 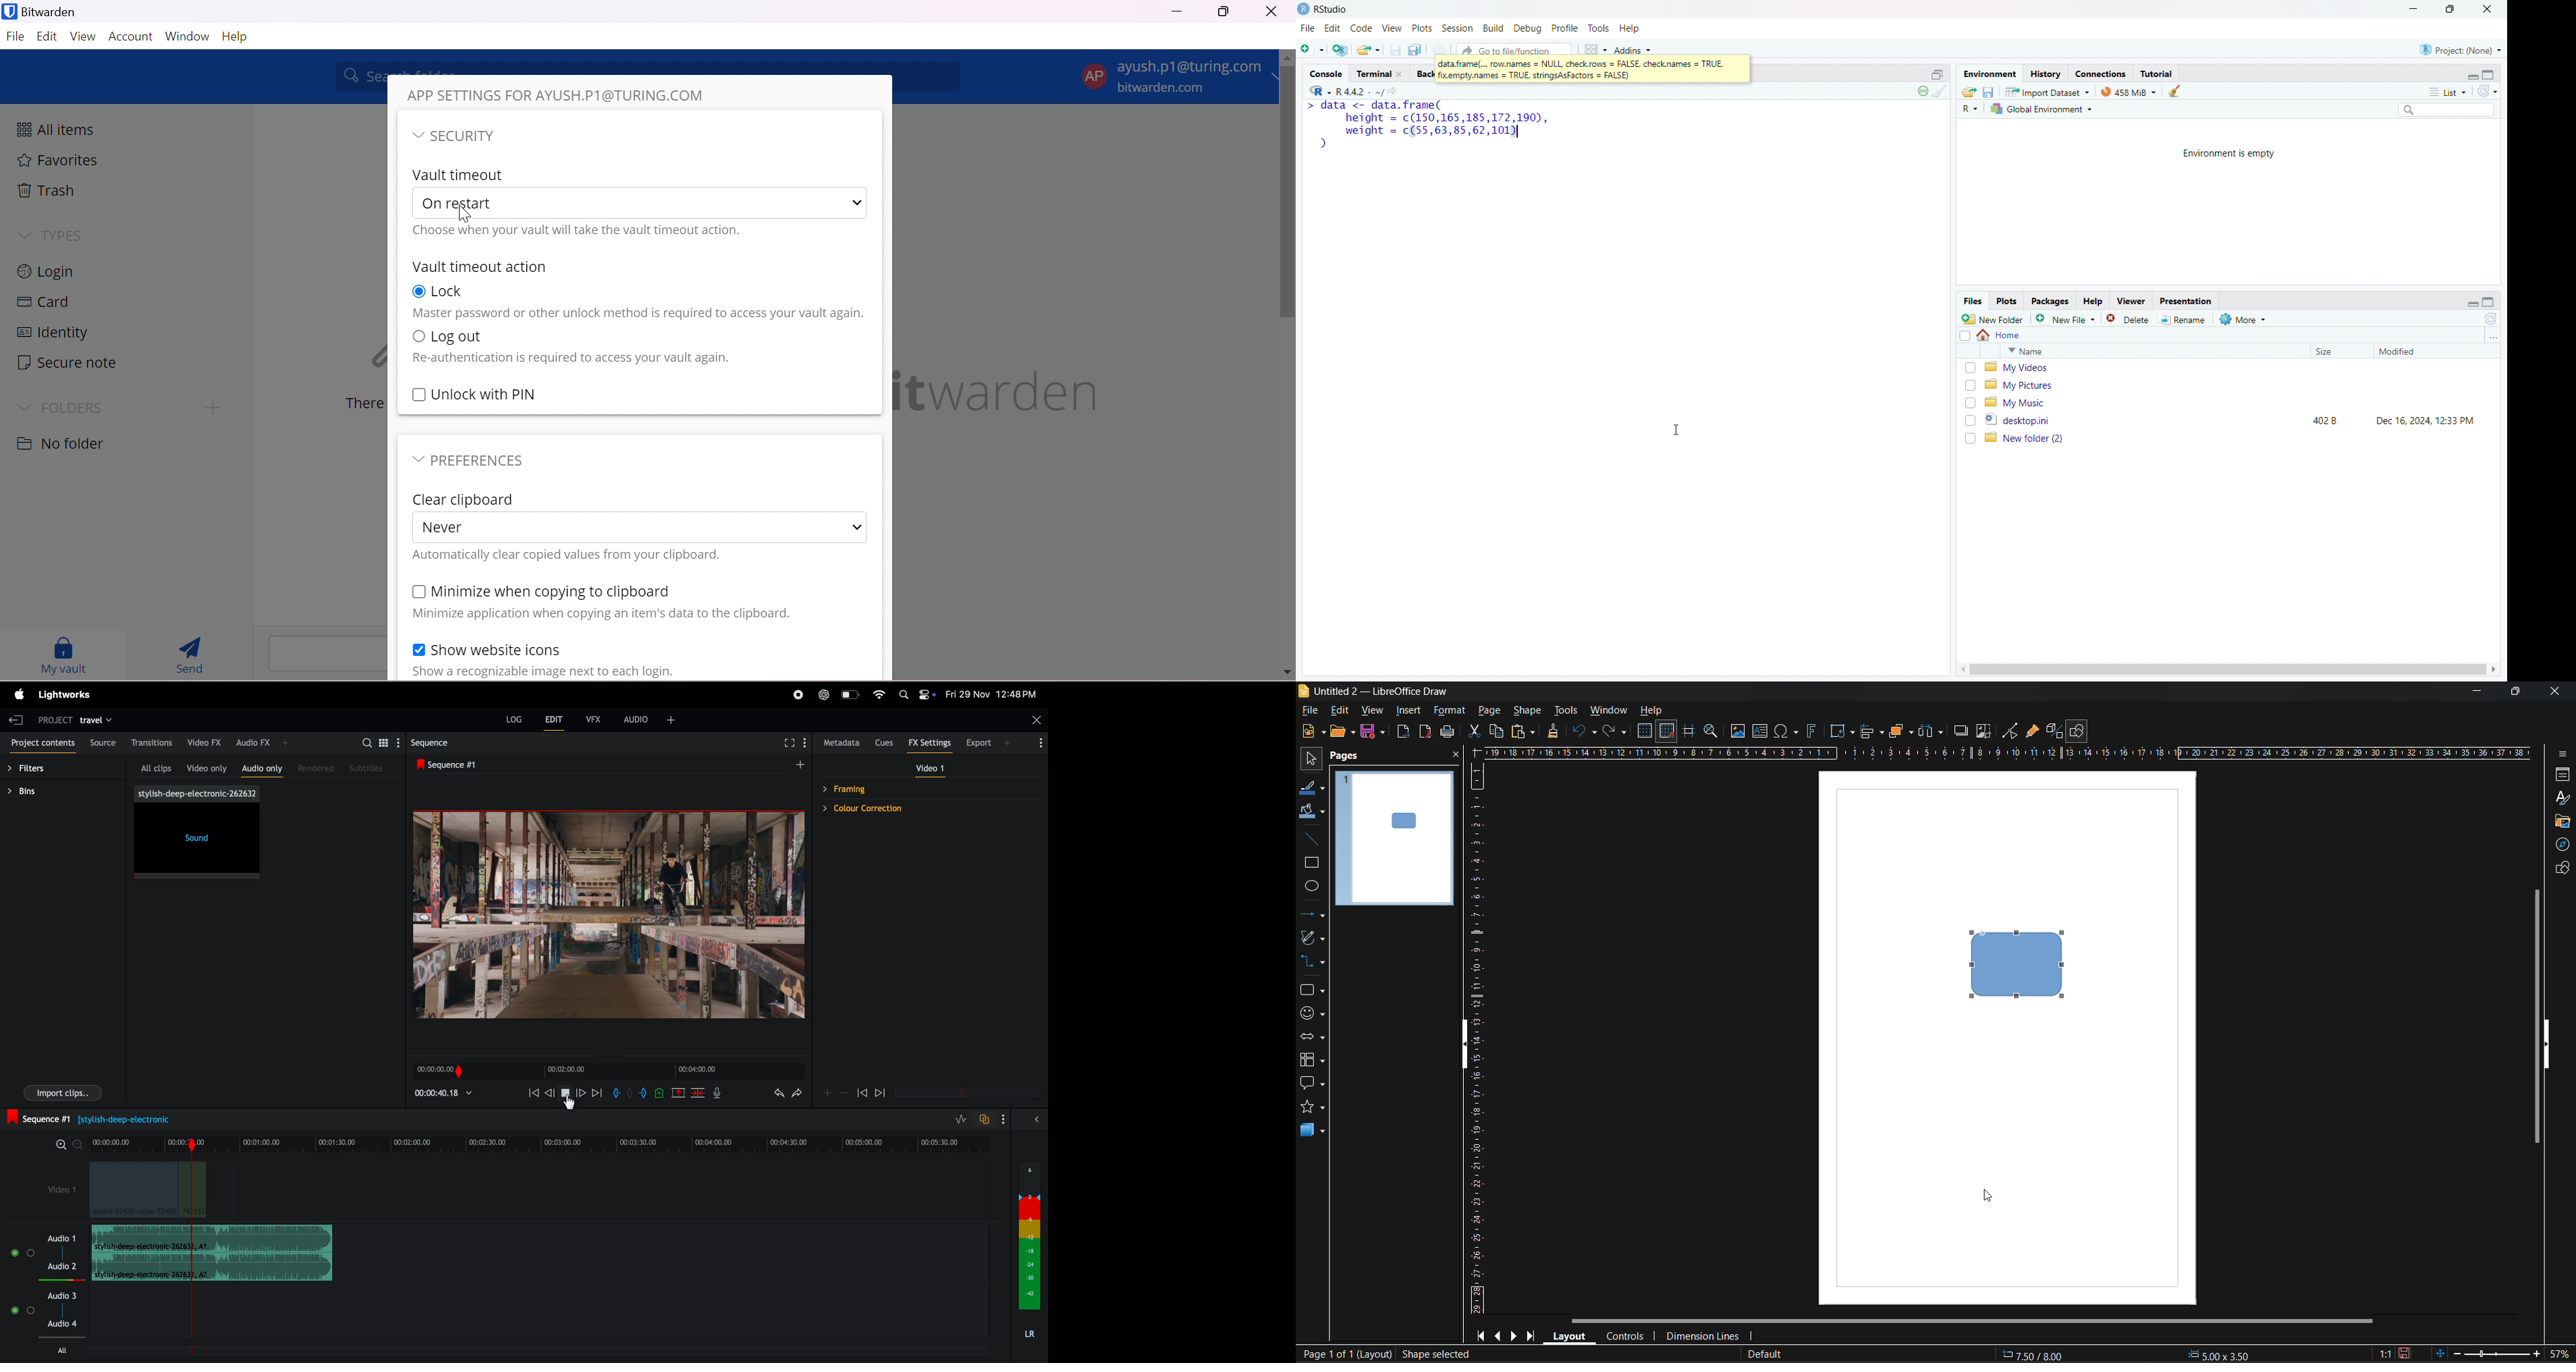 I want to click on project, so click(x=51, y=718).